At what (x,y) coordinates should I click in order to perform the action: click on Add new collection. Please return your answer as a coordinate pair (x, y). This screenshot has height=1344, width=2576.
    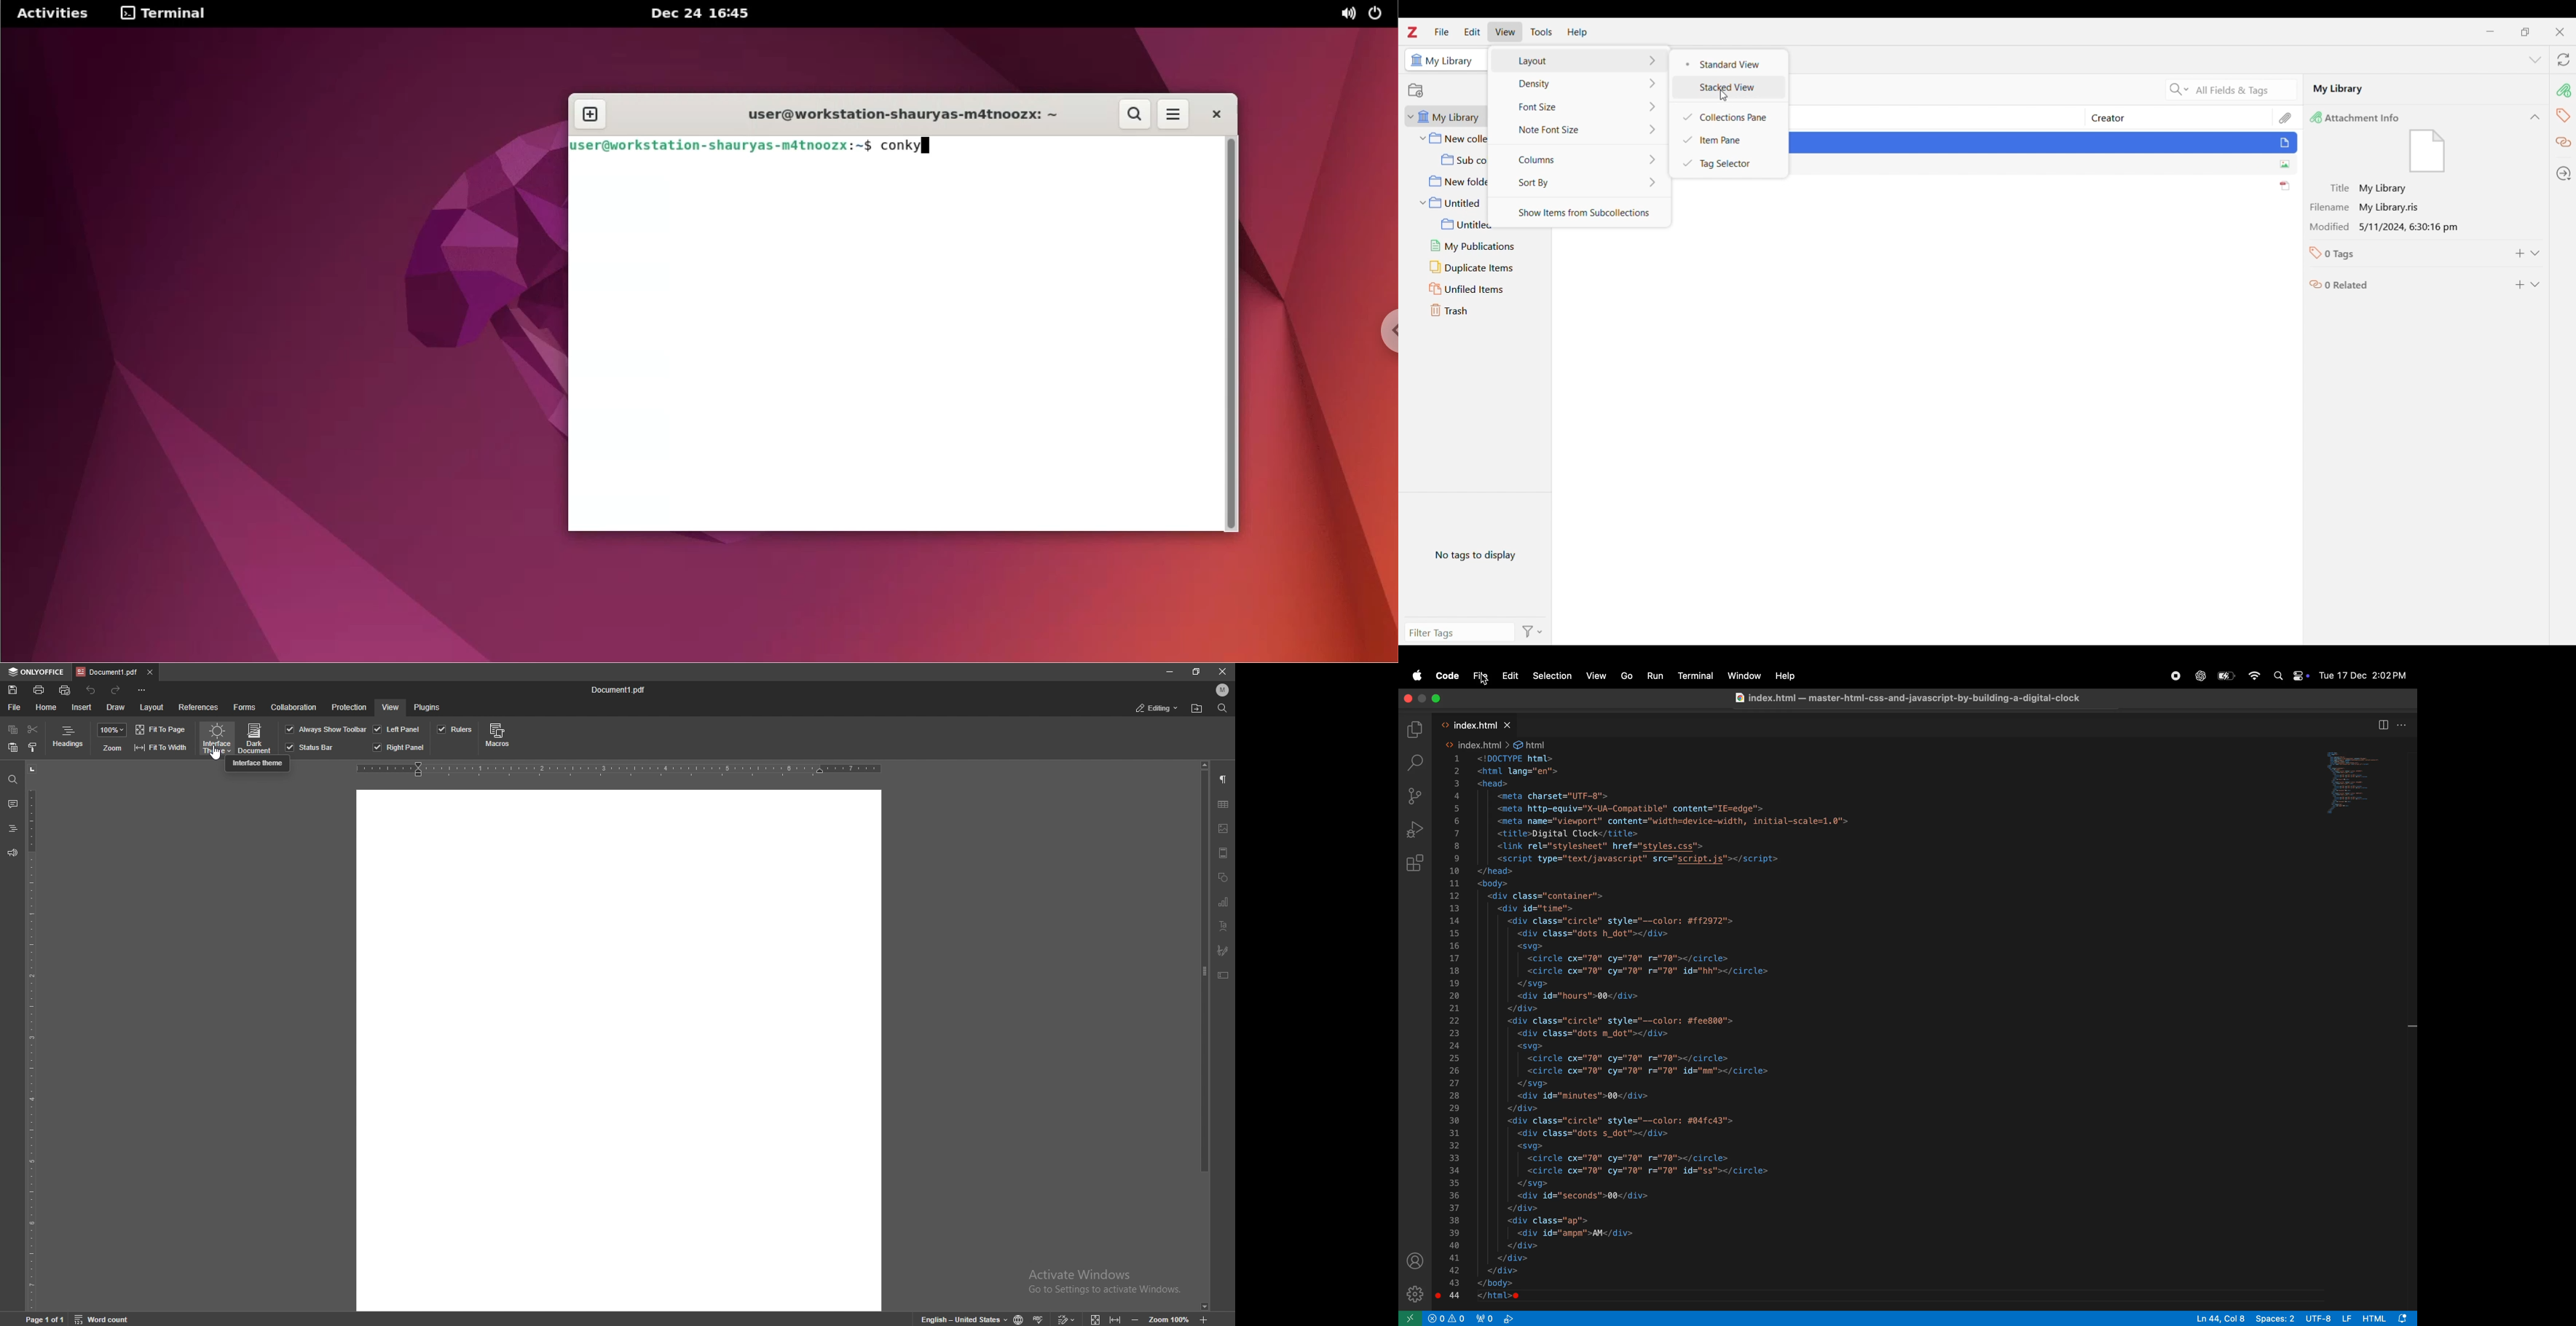
    Looking at the image, I should click on (1416, 90).